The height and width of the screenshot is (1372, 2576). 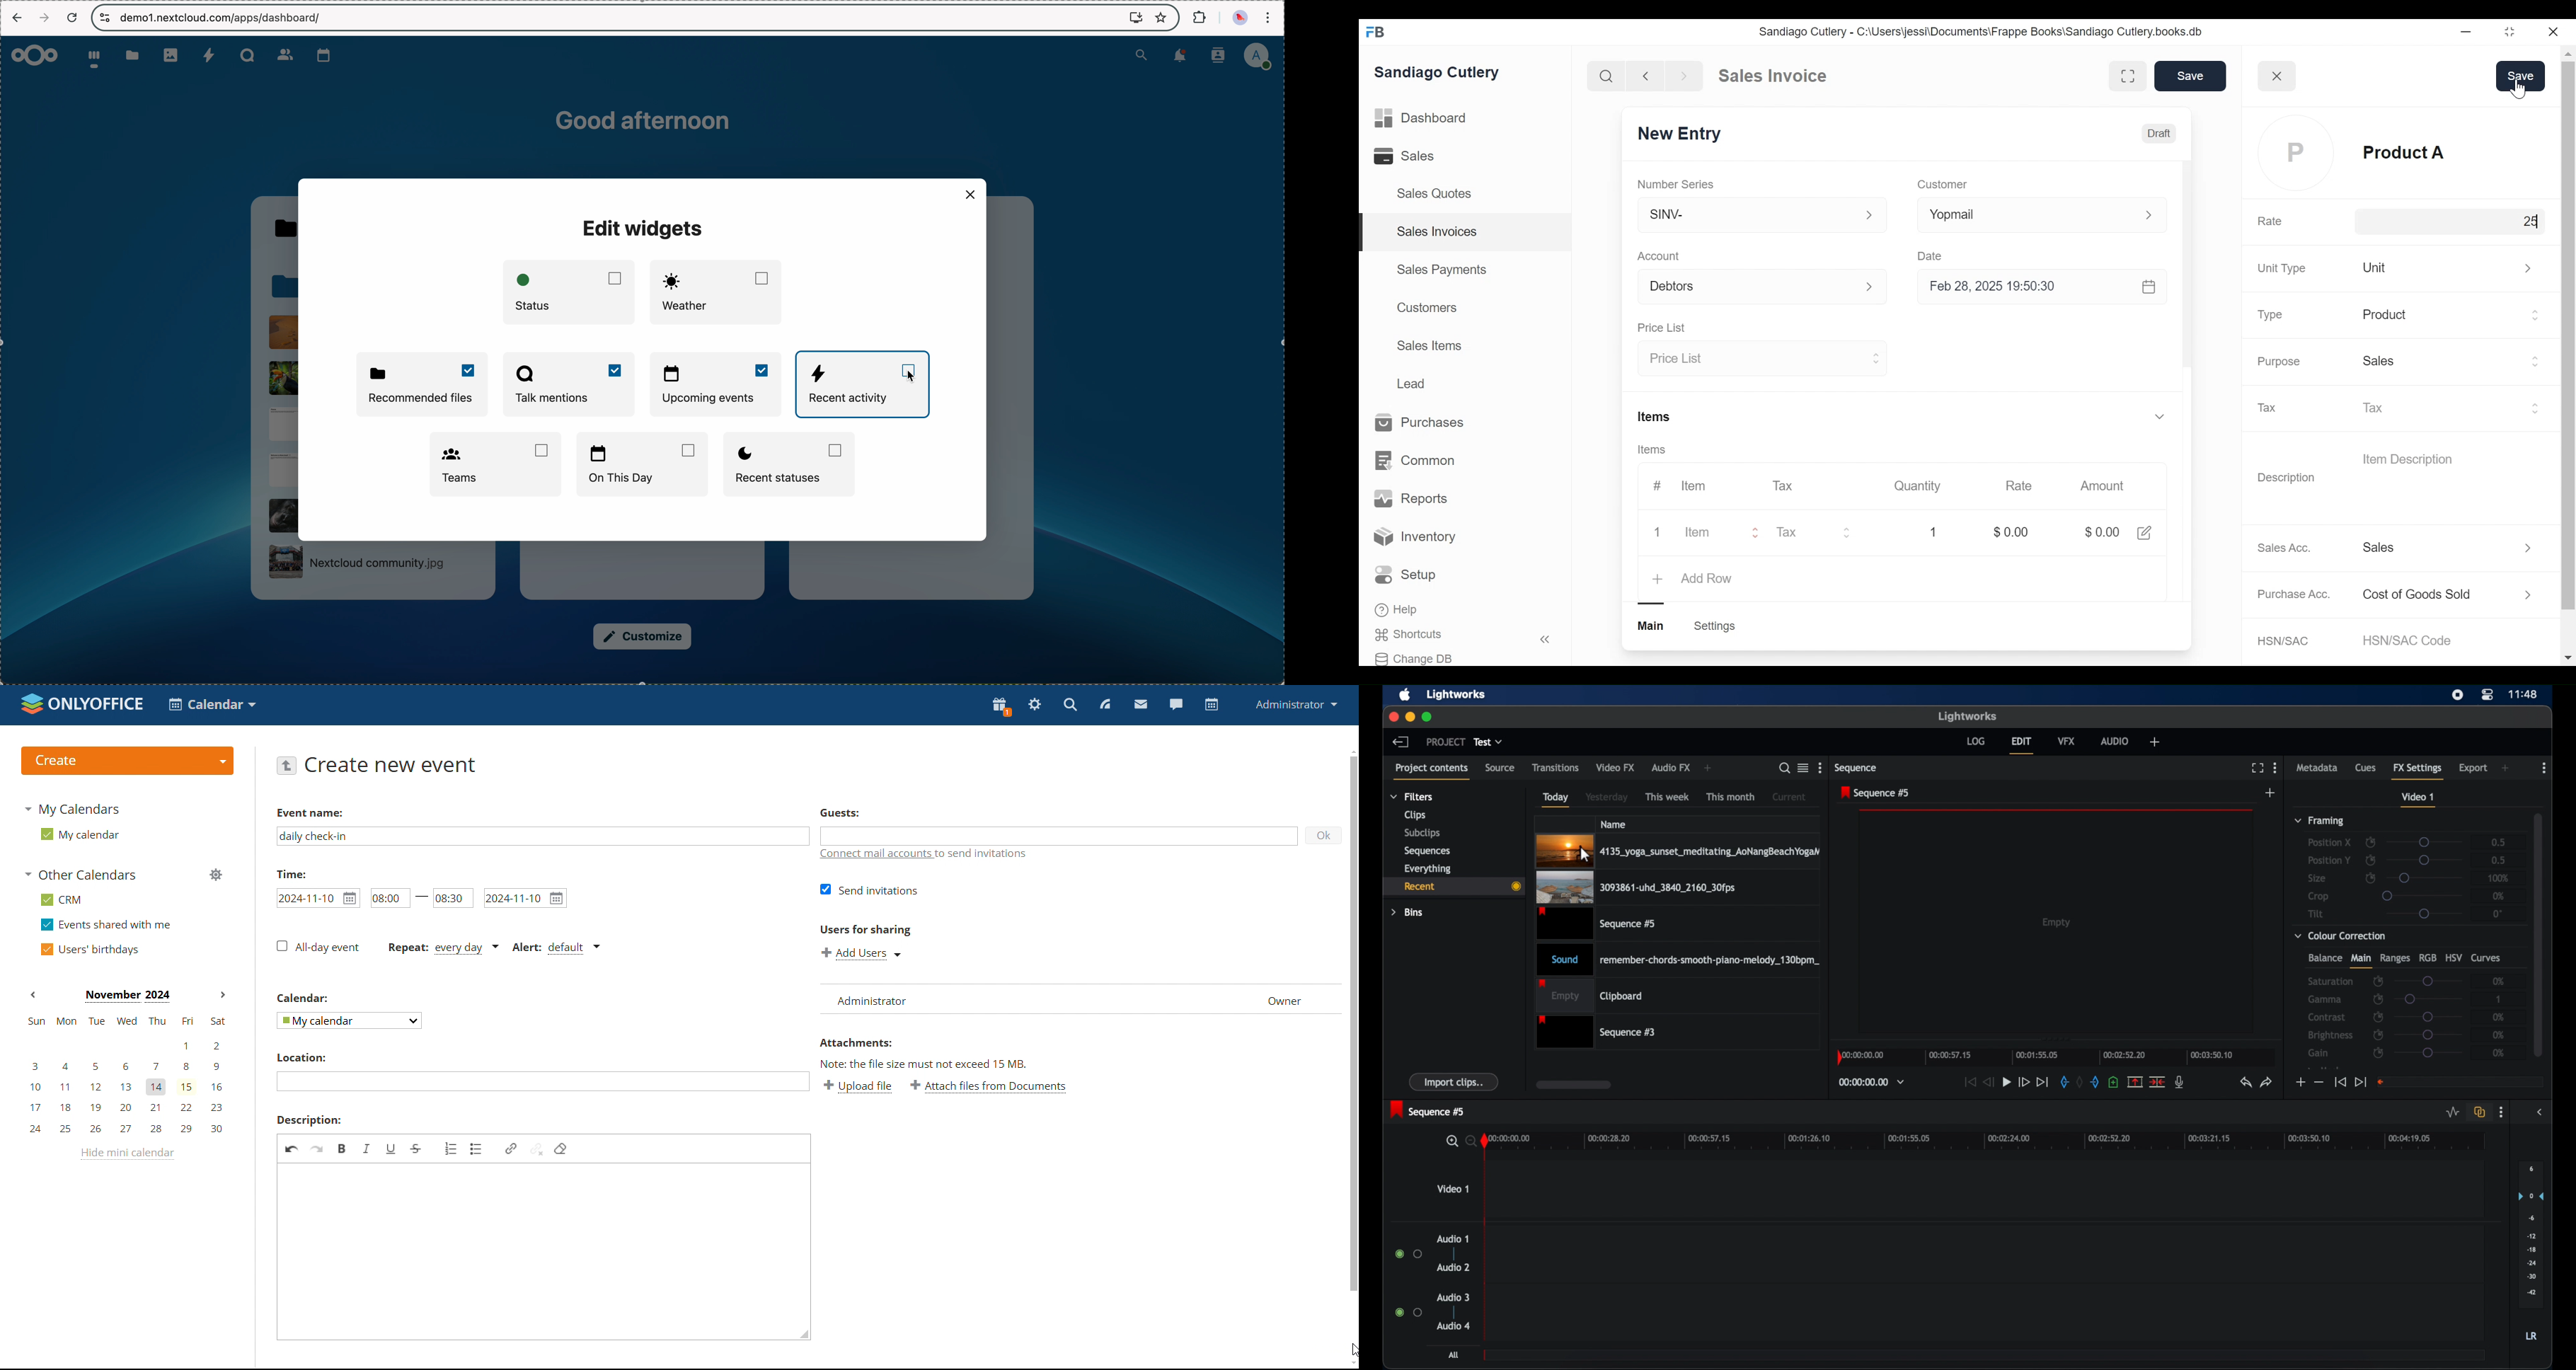 What do you see at coordinates (1453, 1189) in the screenshot?
I see `video 1` at bounding box center [1453, 1189].